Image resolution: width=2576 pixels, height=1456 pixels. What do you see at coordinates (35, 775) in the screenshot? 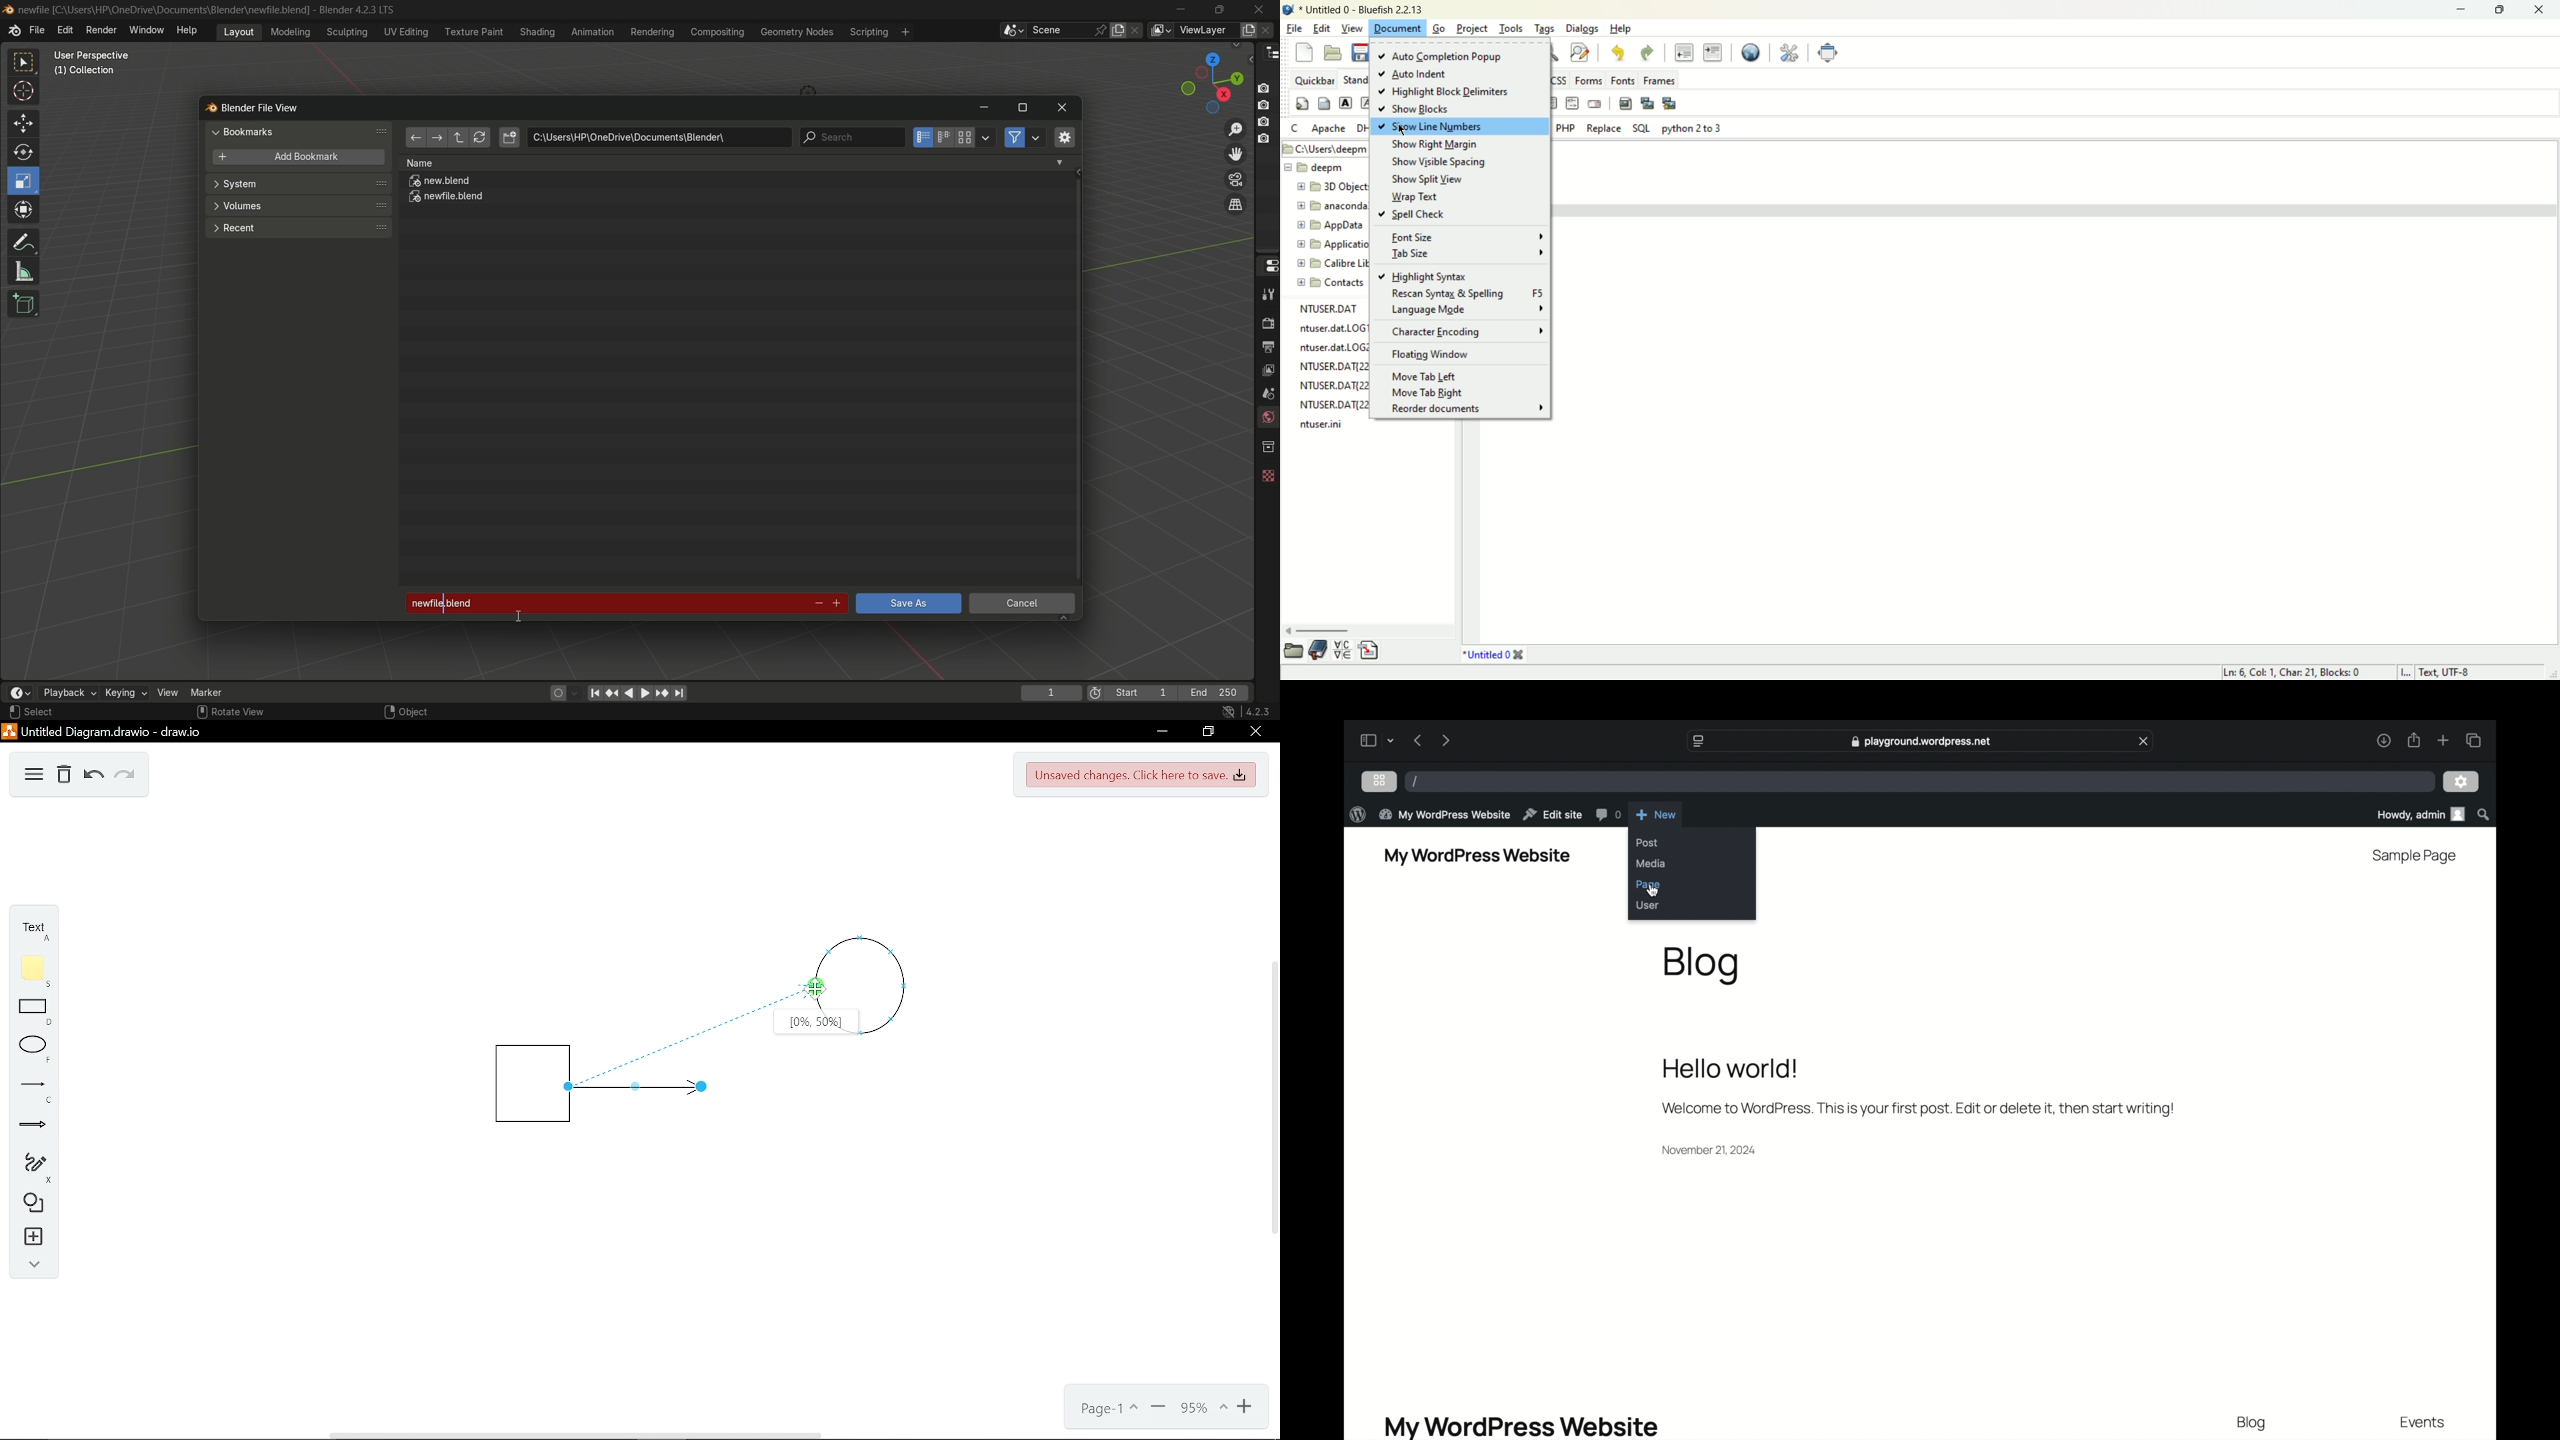
I see `Diagram` at bounding box center [35, 775].